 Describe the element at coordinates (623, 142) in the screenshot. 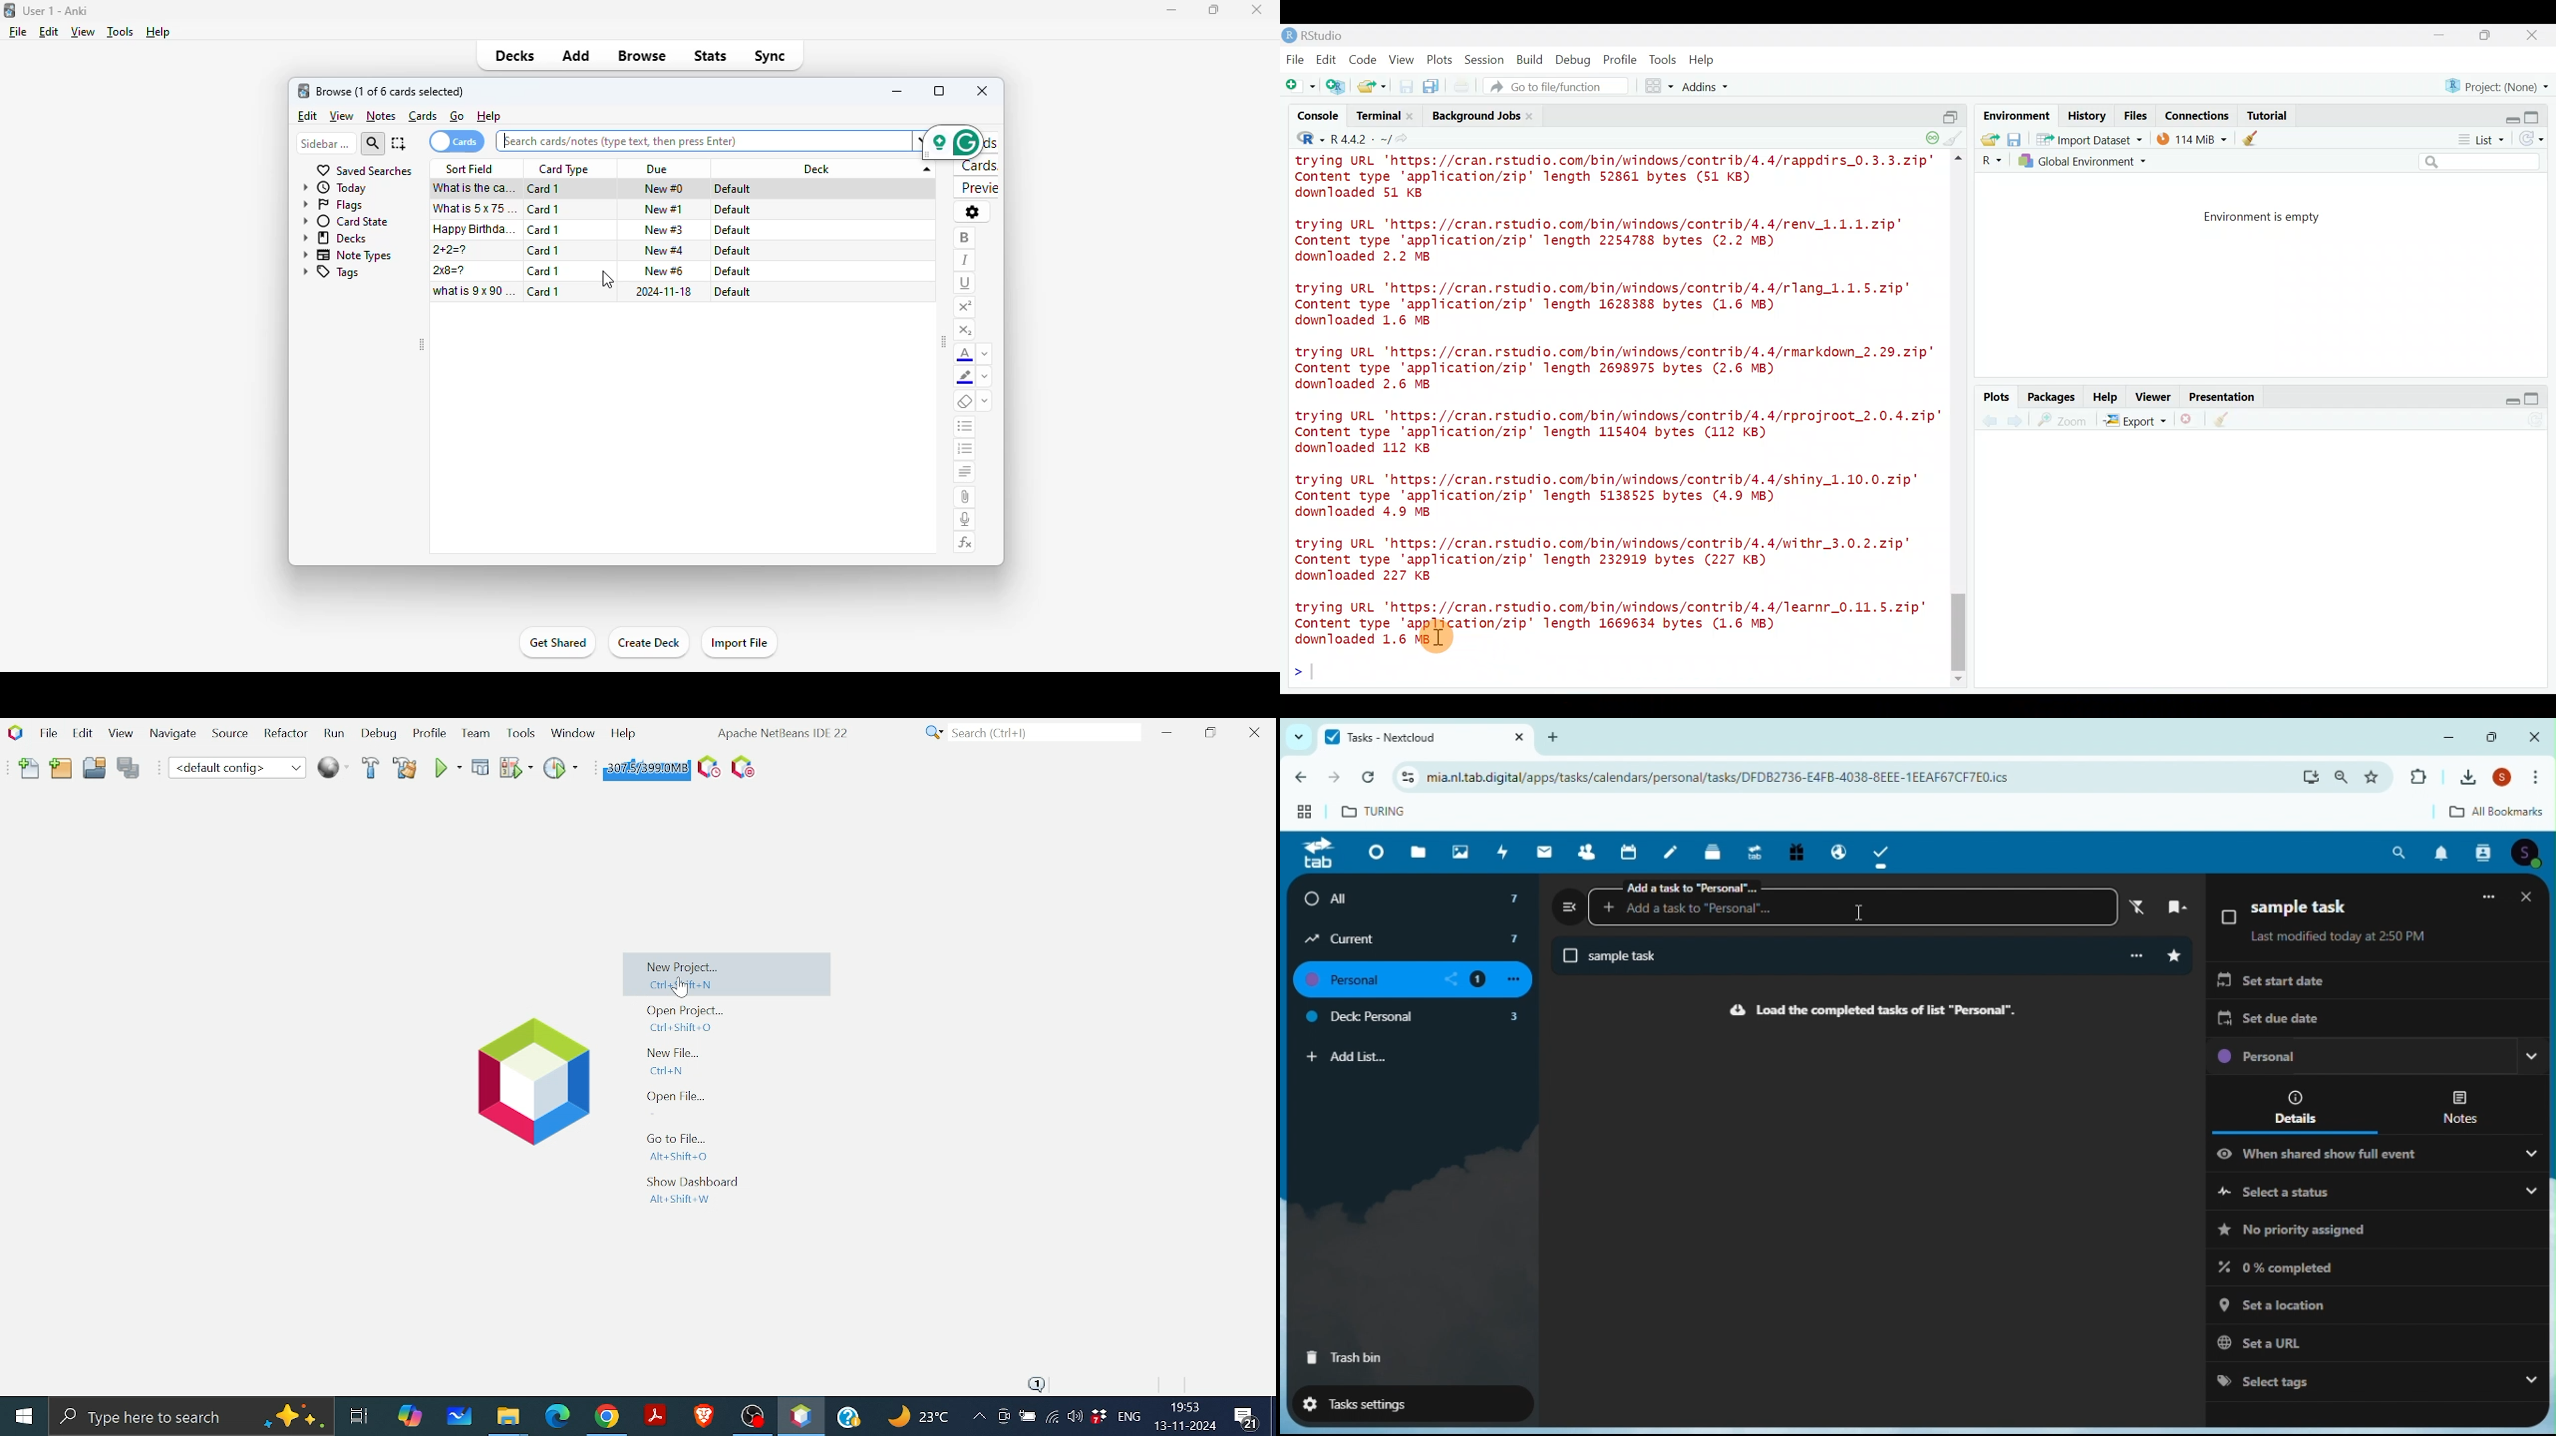

I see `search cards/notes (type text, then press Enter)` at that location.